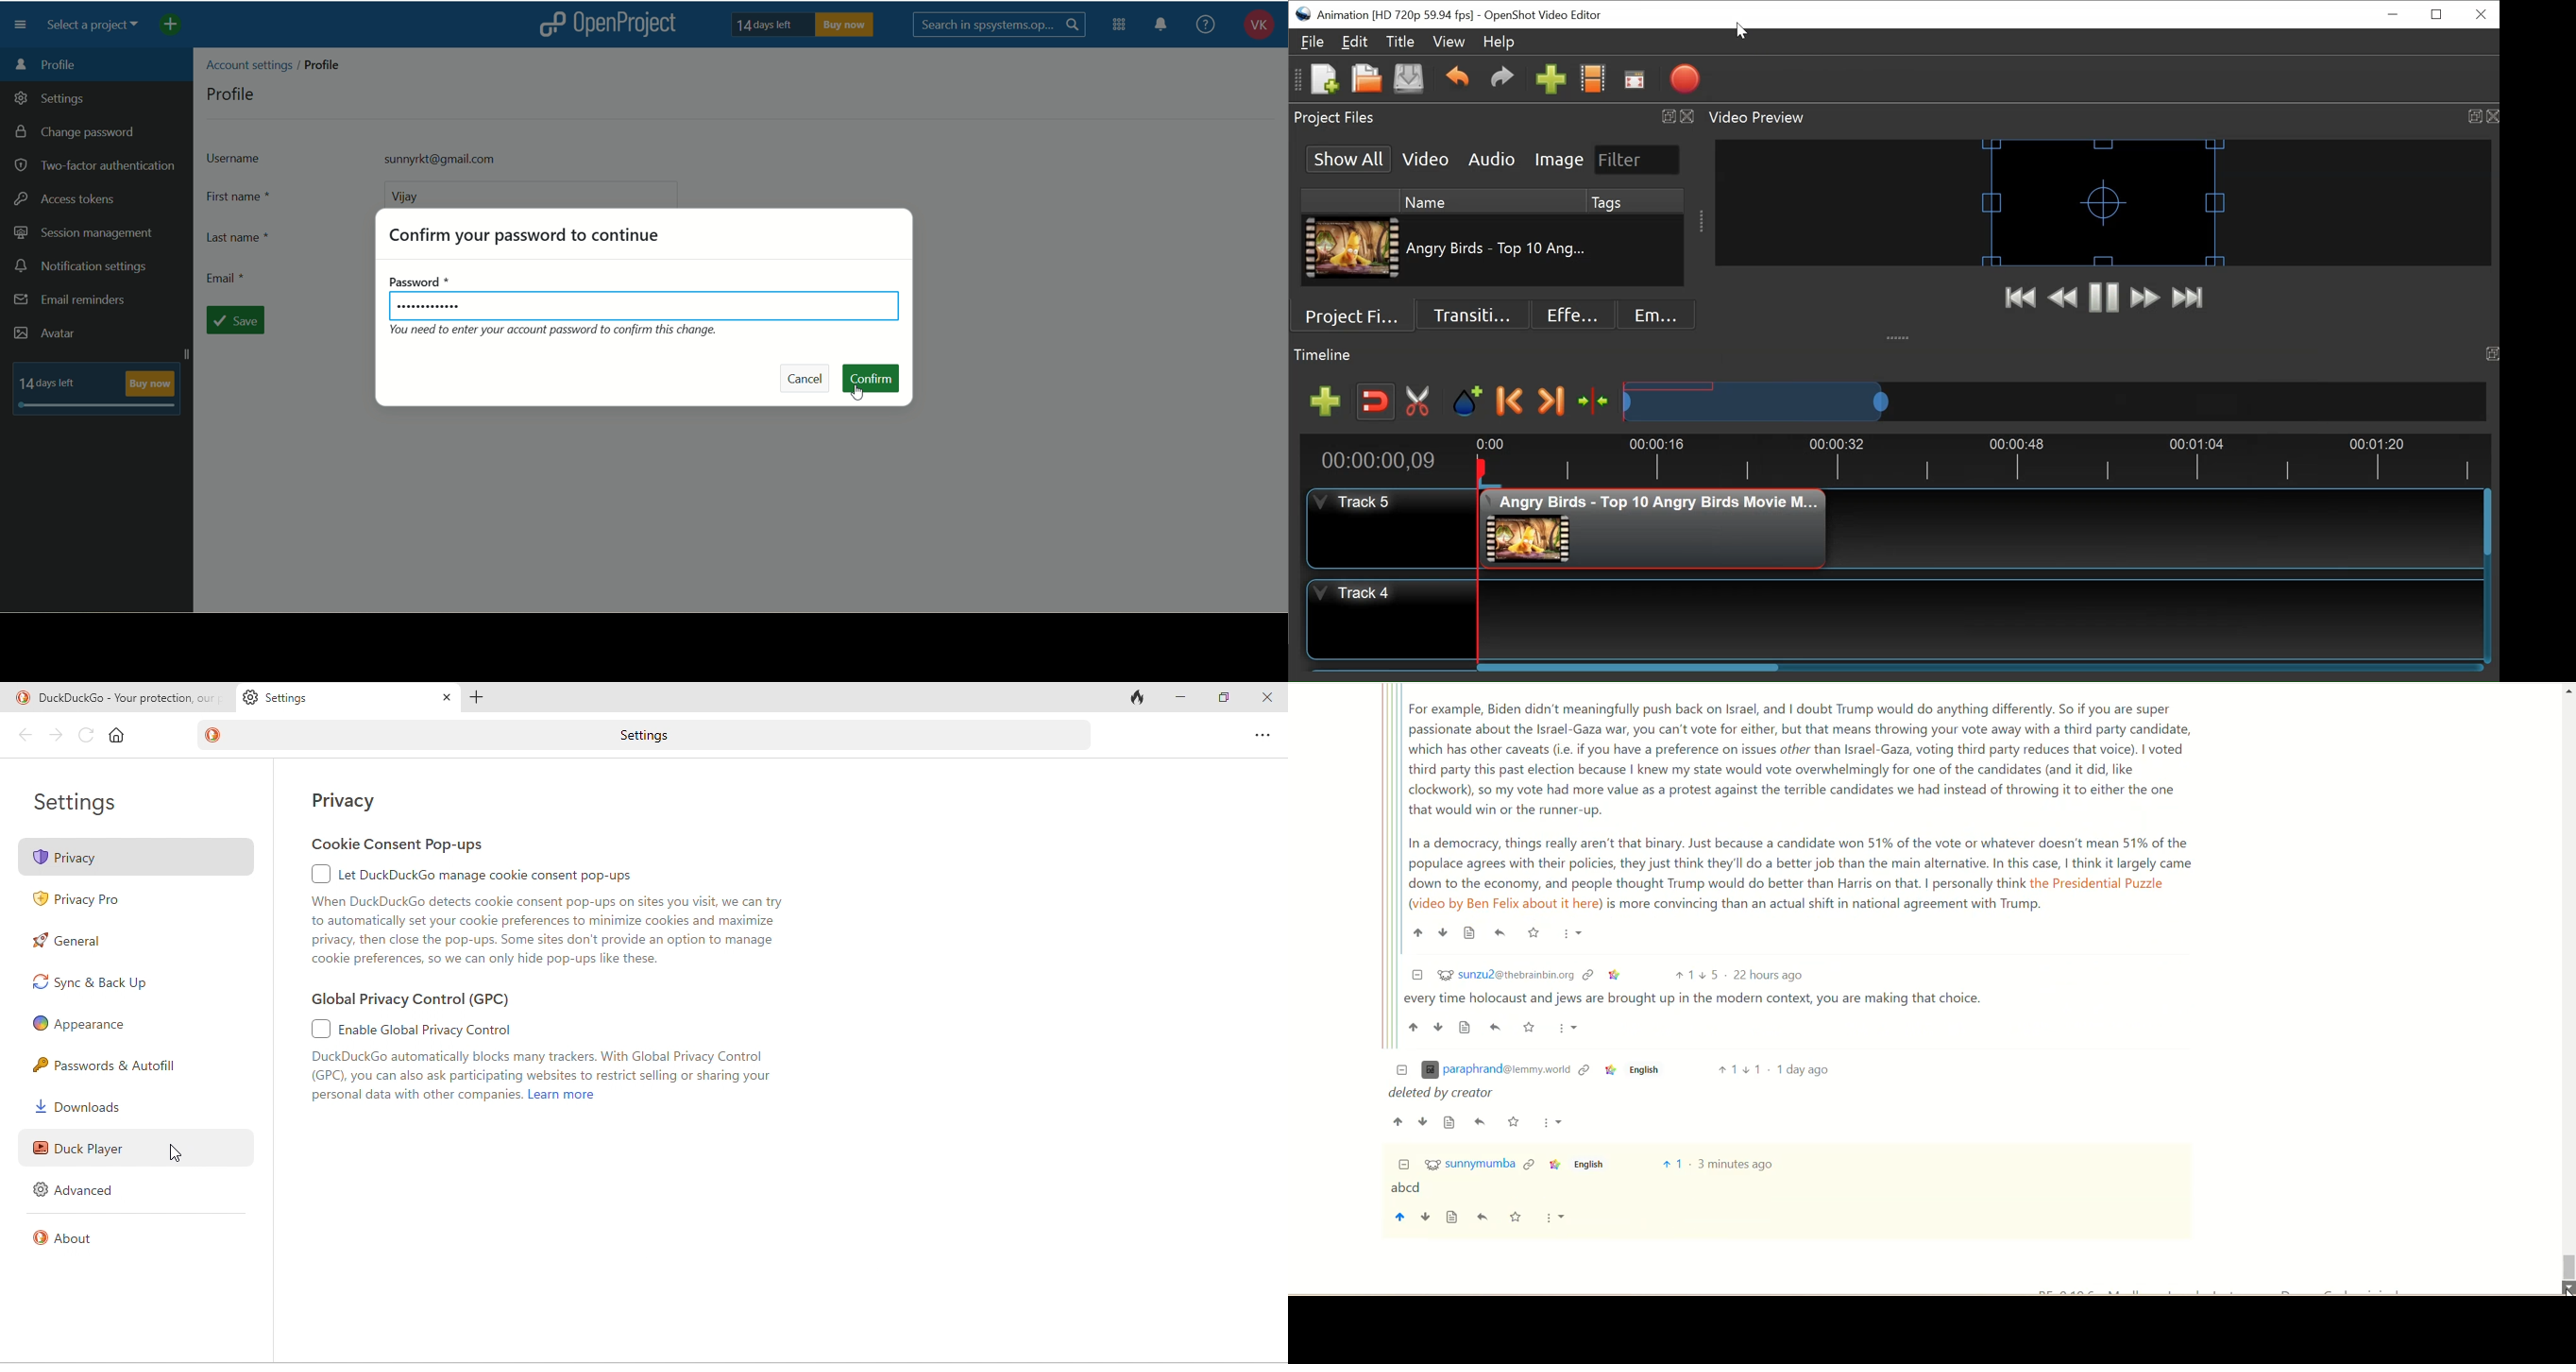 The height and width of the screenshot is (1372, 2576). I want to click on Vertical Scroll bar, so click(1630, 666).